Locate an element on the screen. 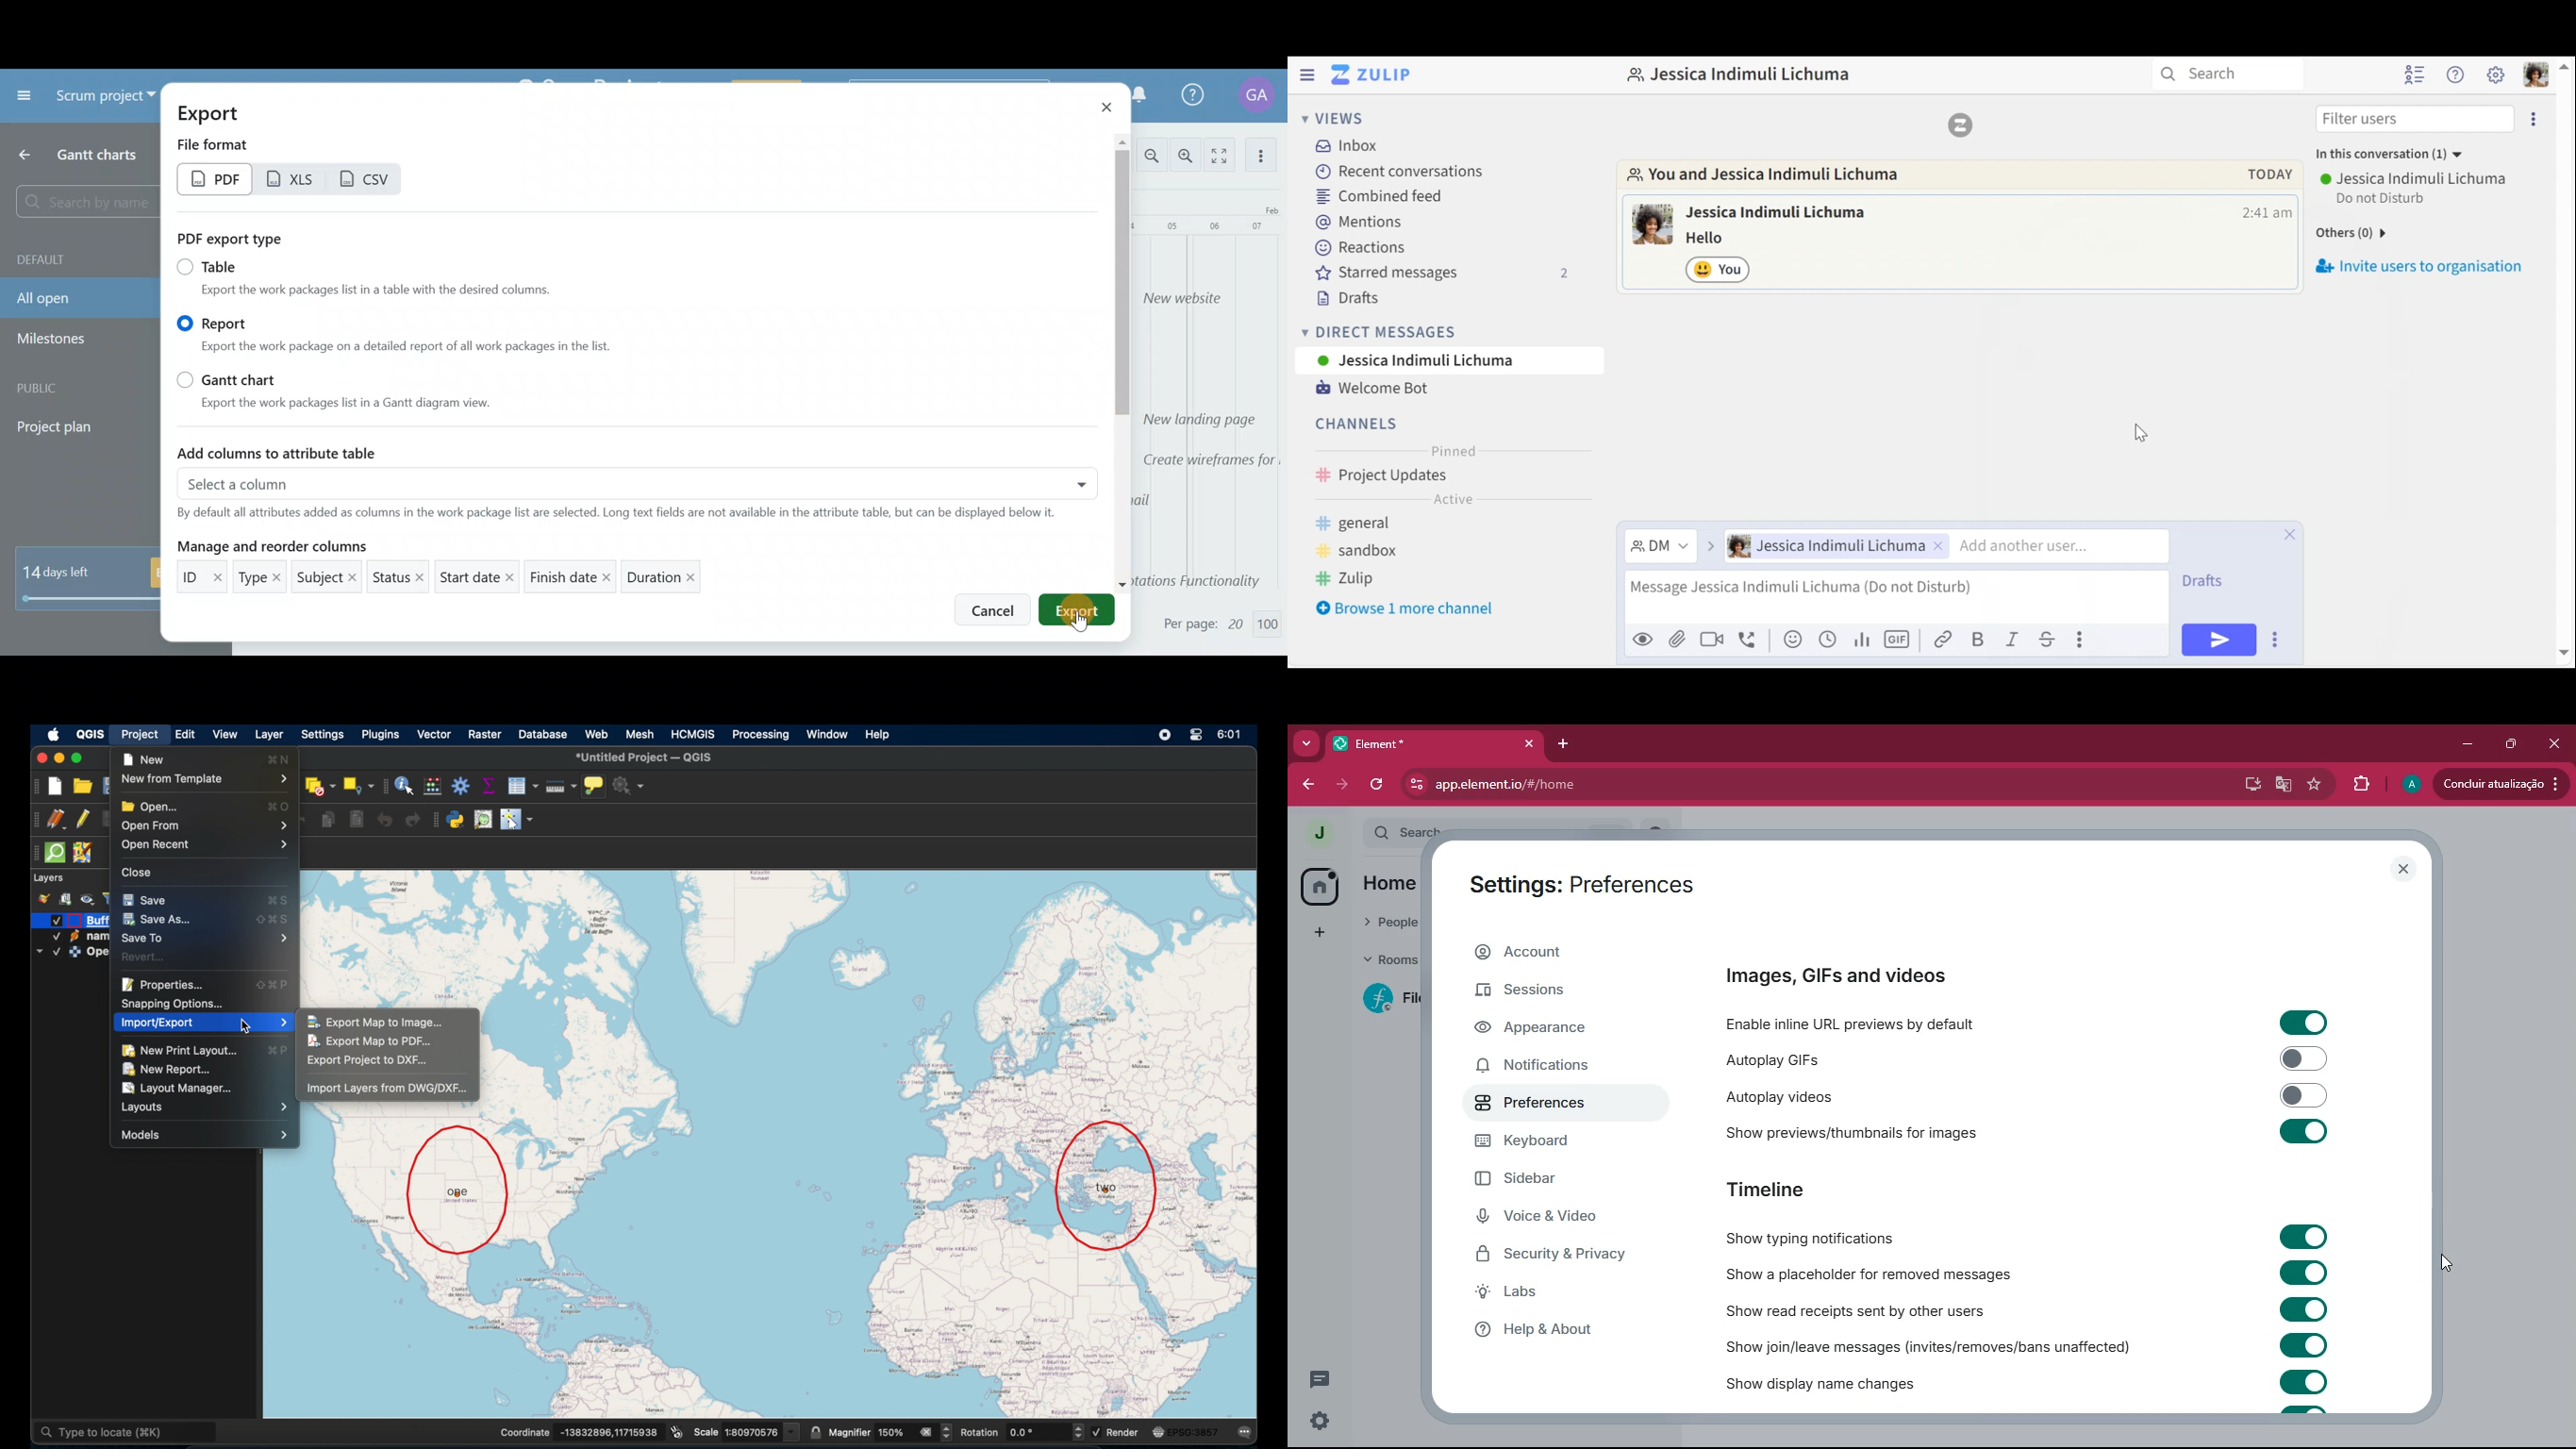  minimize  is located at coordinates (59, 757).